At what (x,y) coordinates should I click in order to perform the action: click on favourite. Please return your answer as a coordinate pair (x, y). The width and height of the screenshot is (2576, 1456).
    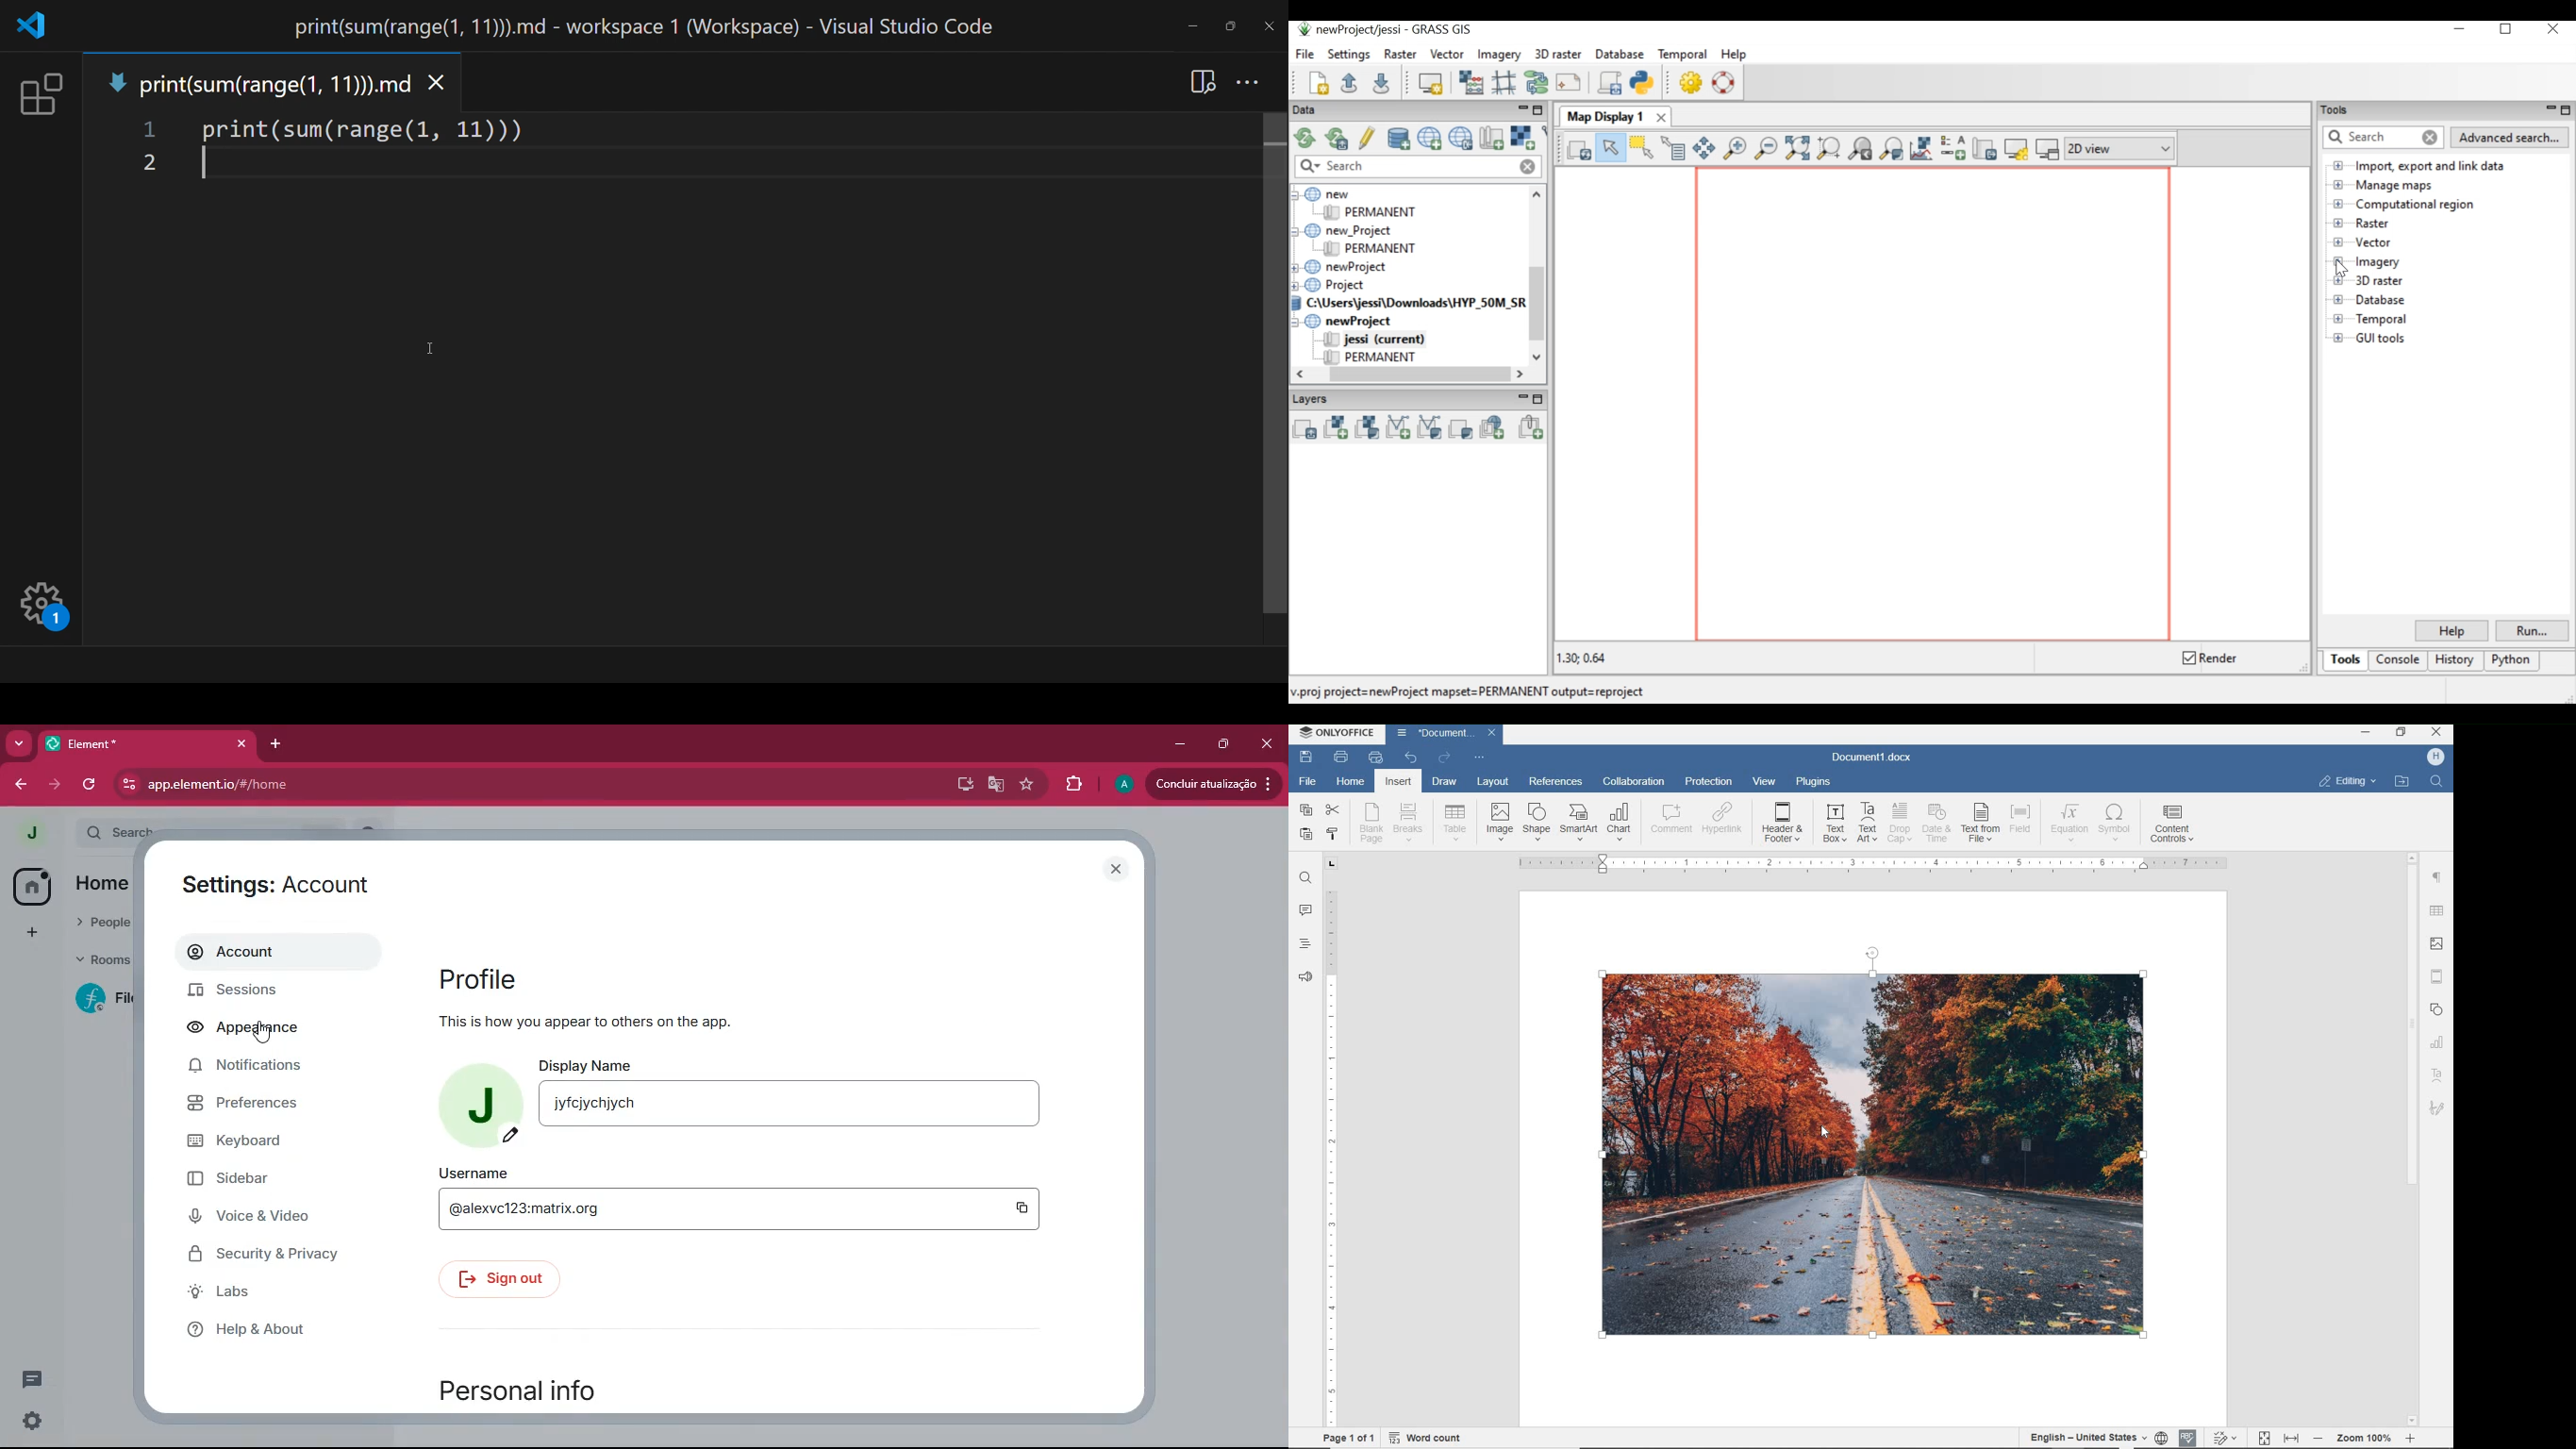
    Looking at the image, I should click on (1029, 782).